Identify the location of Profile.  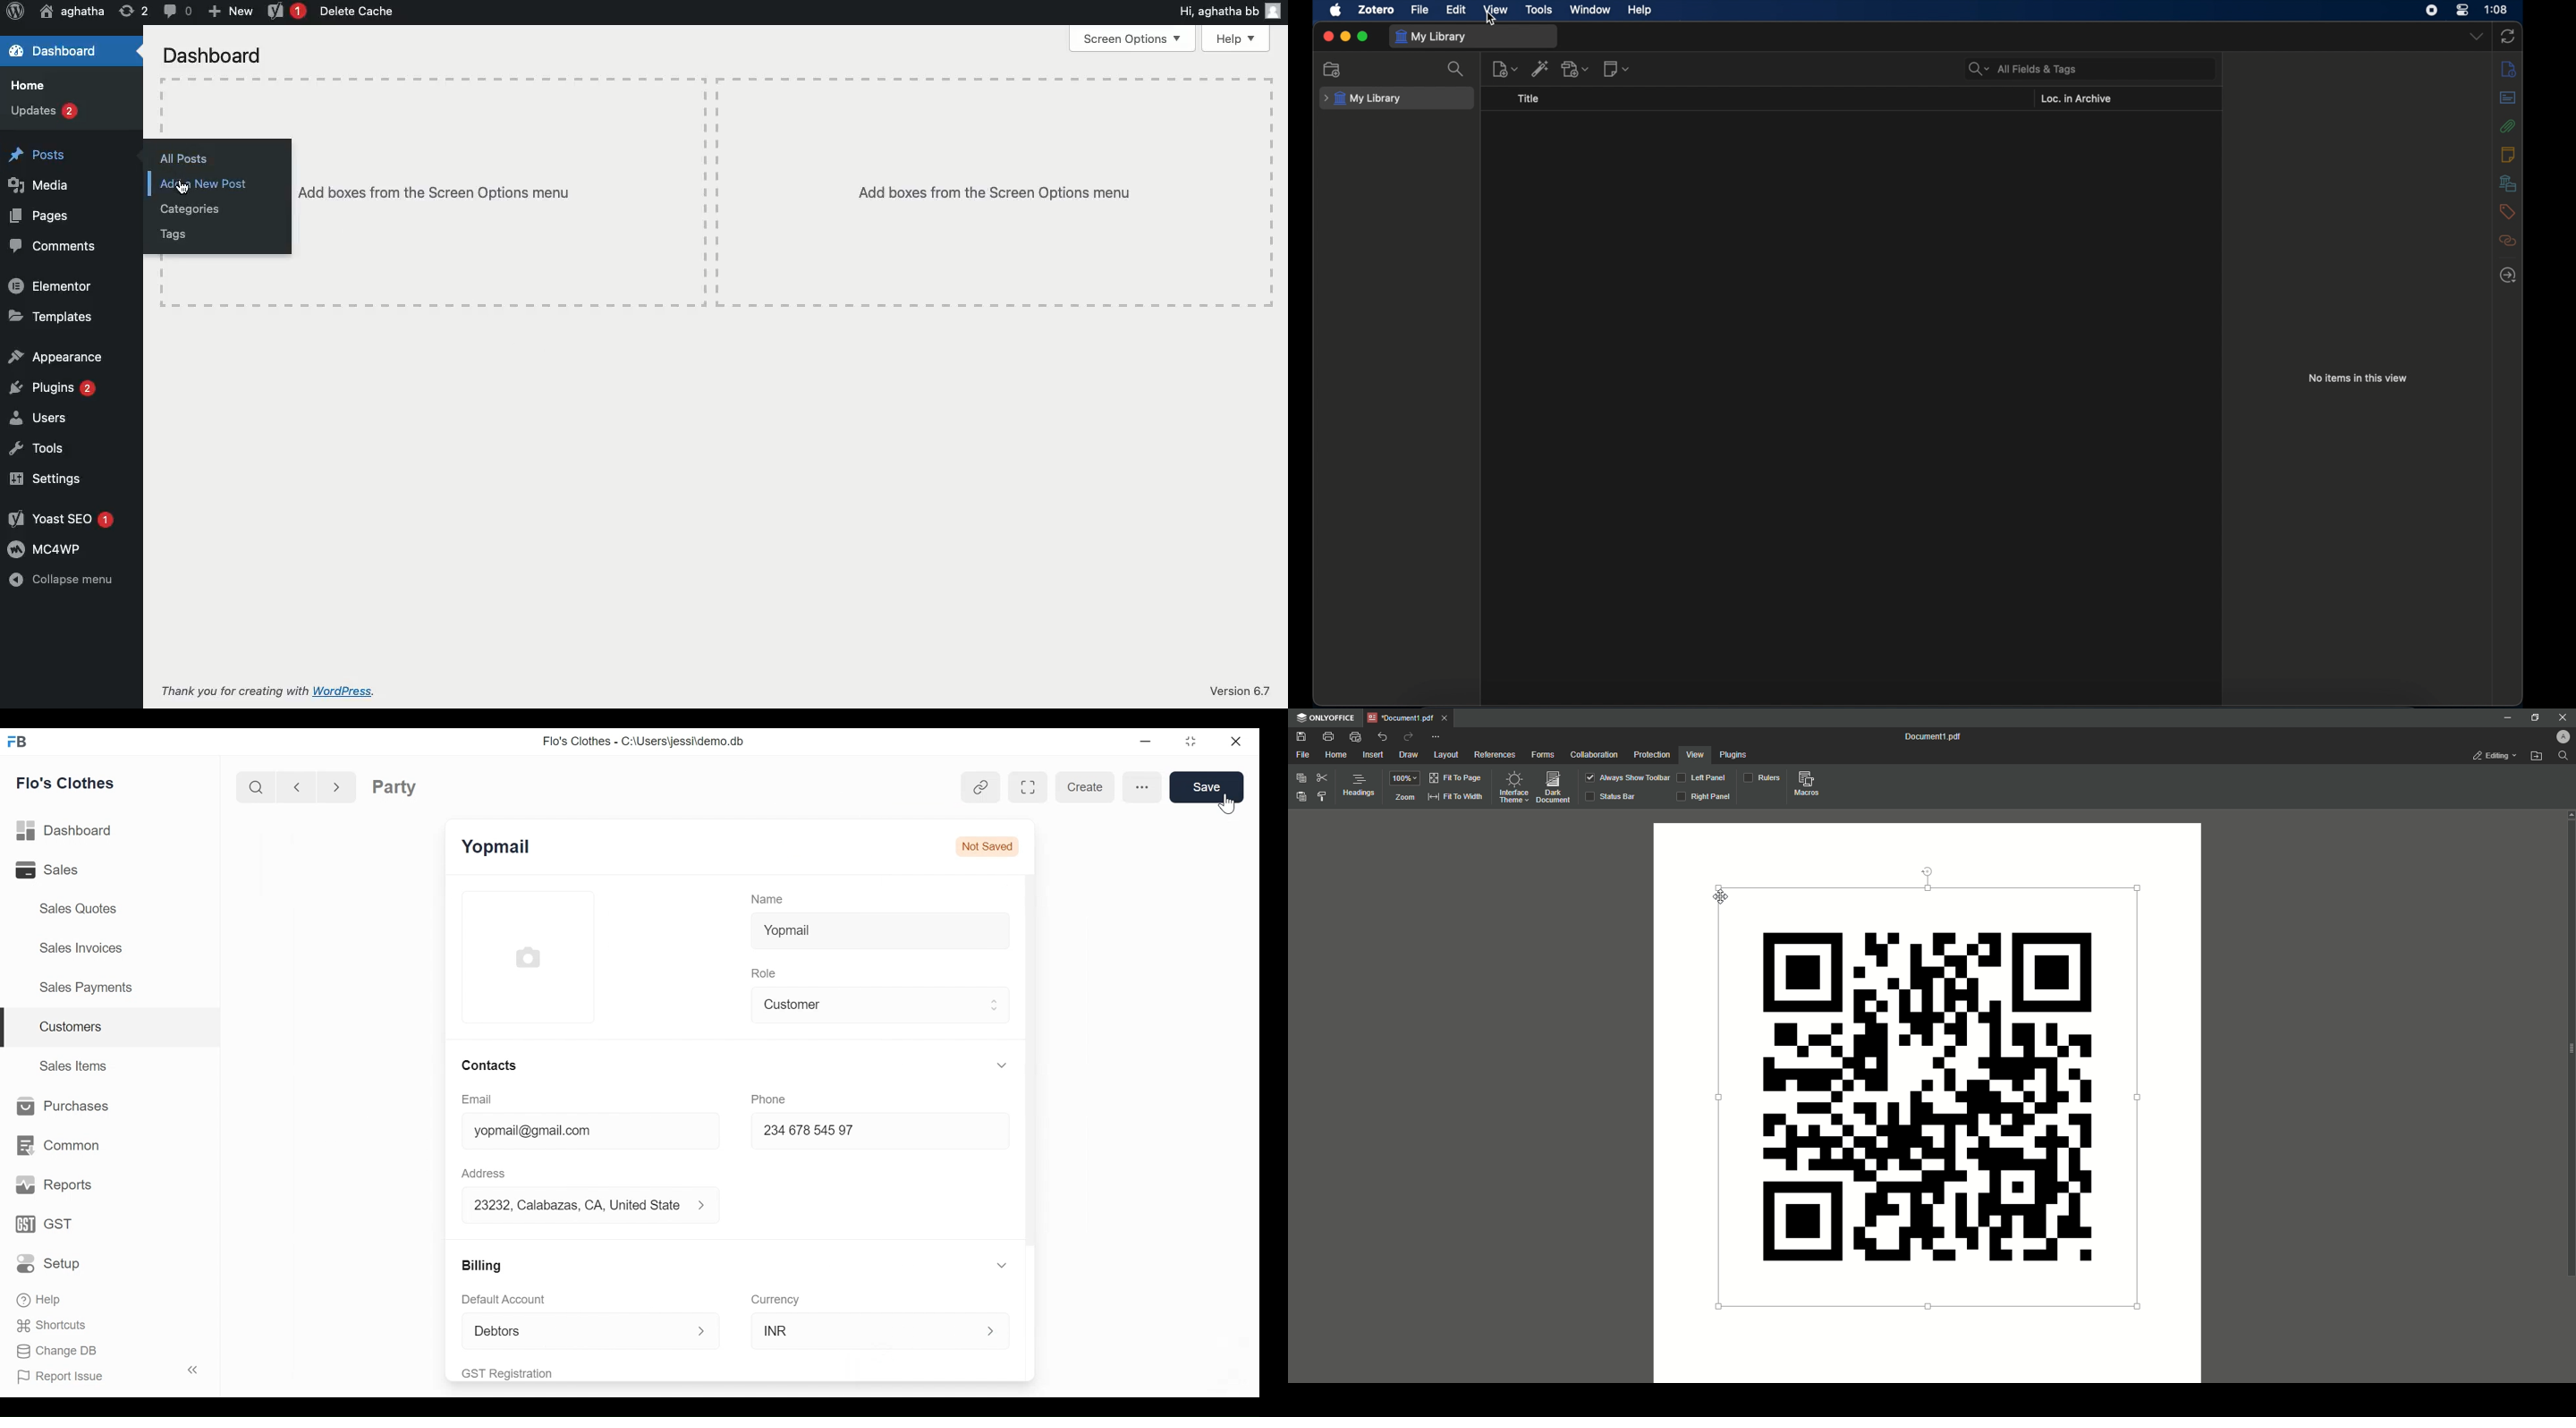
(1275, 13).